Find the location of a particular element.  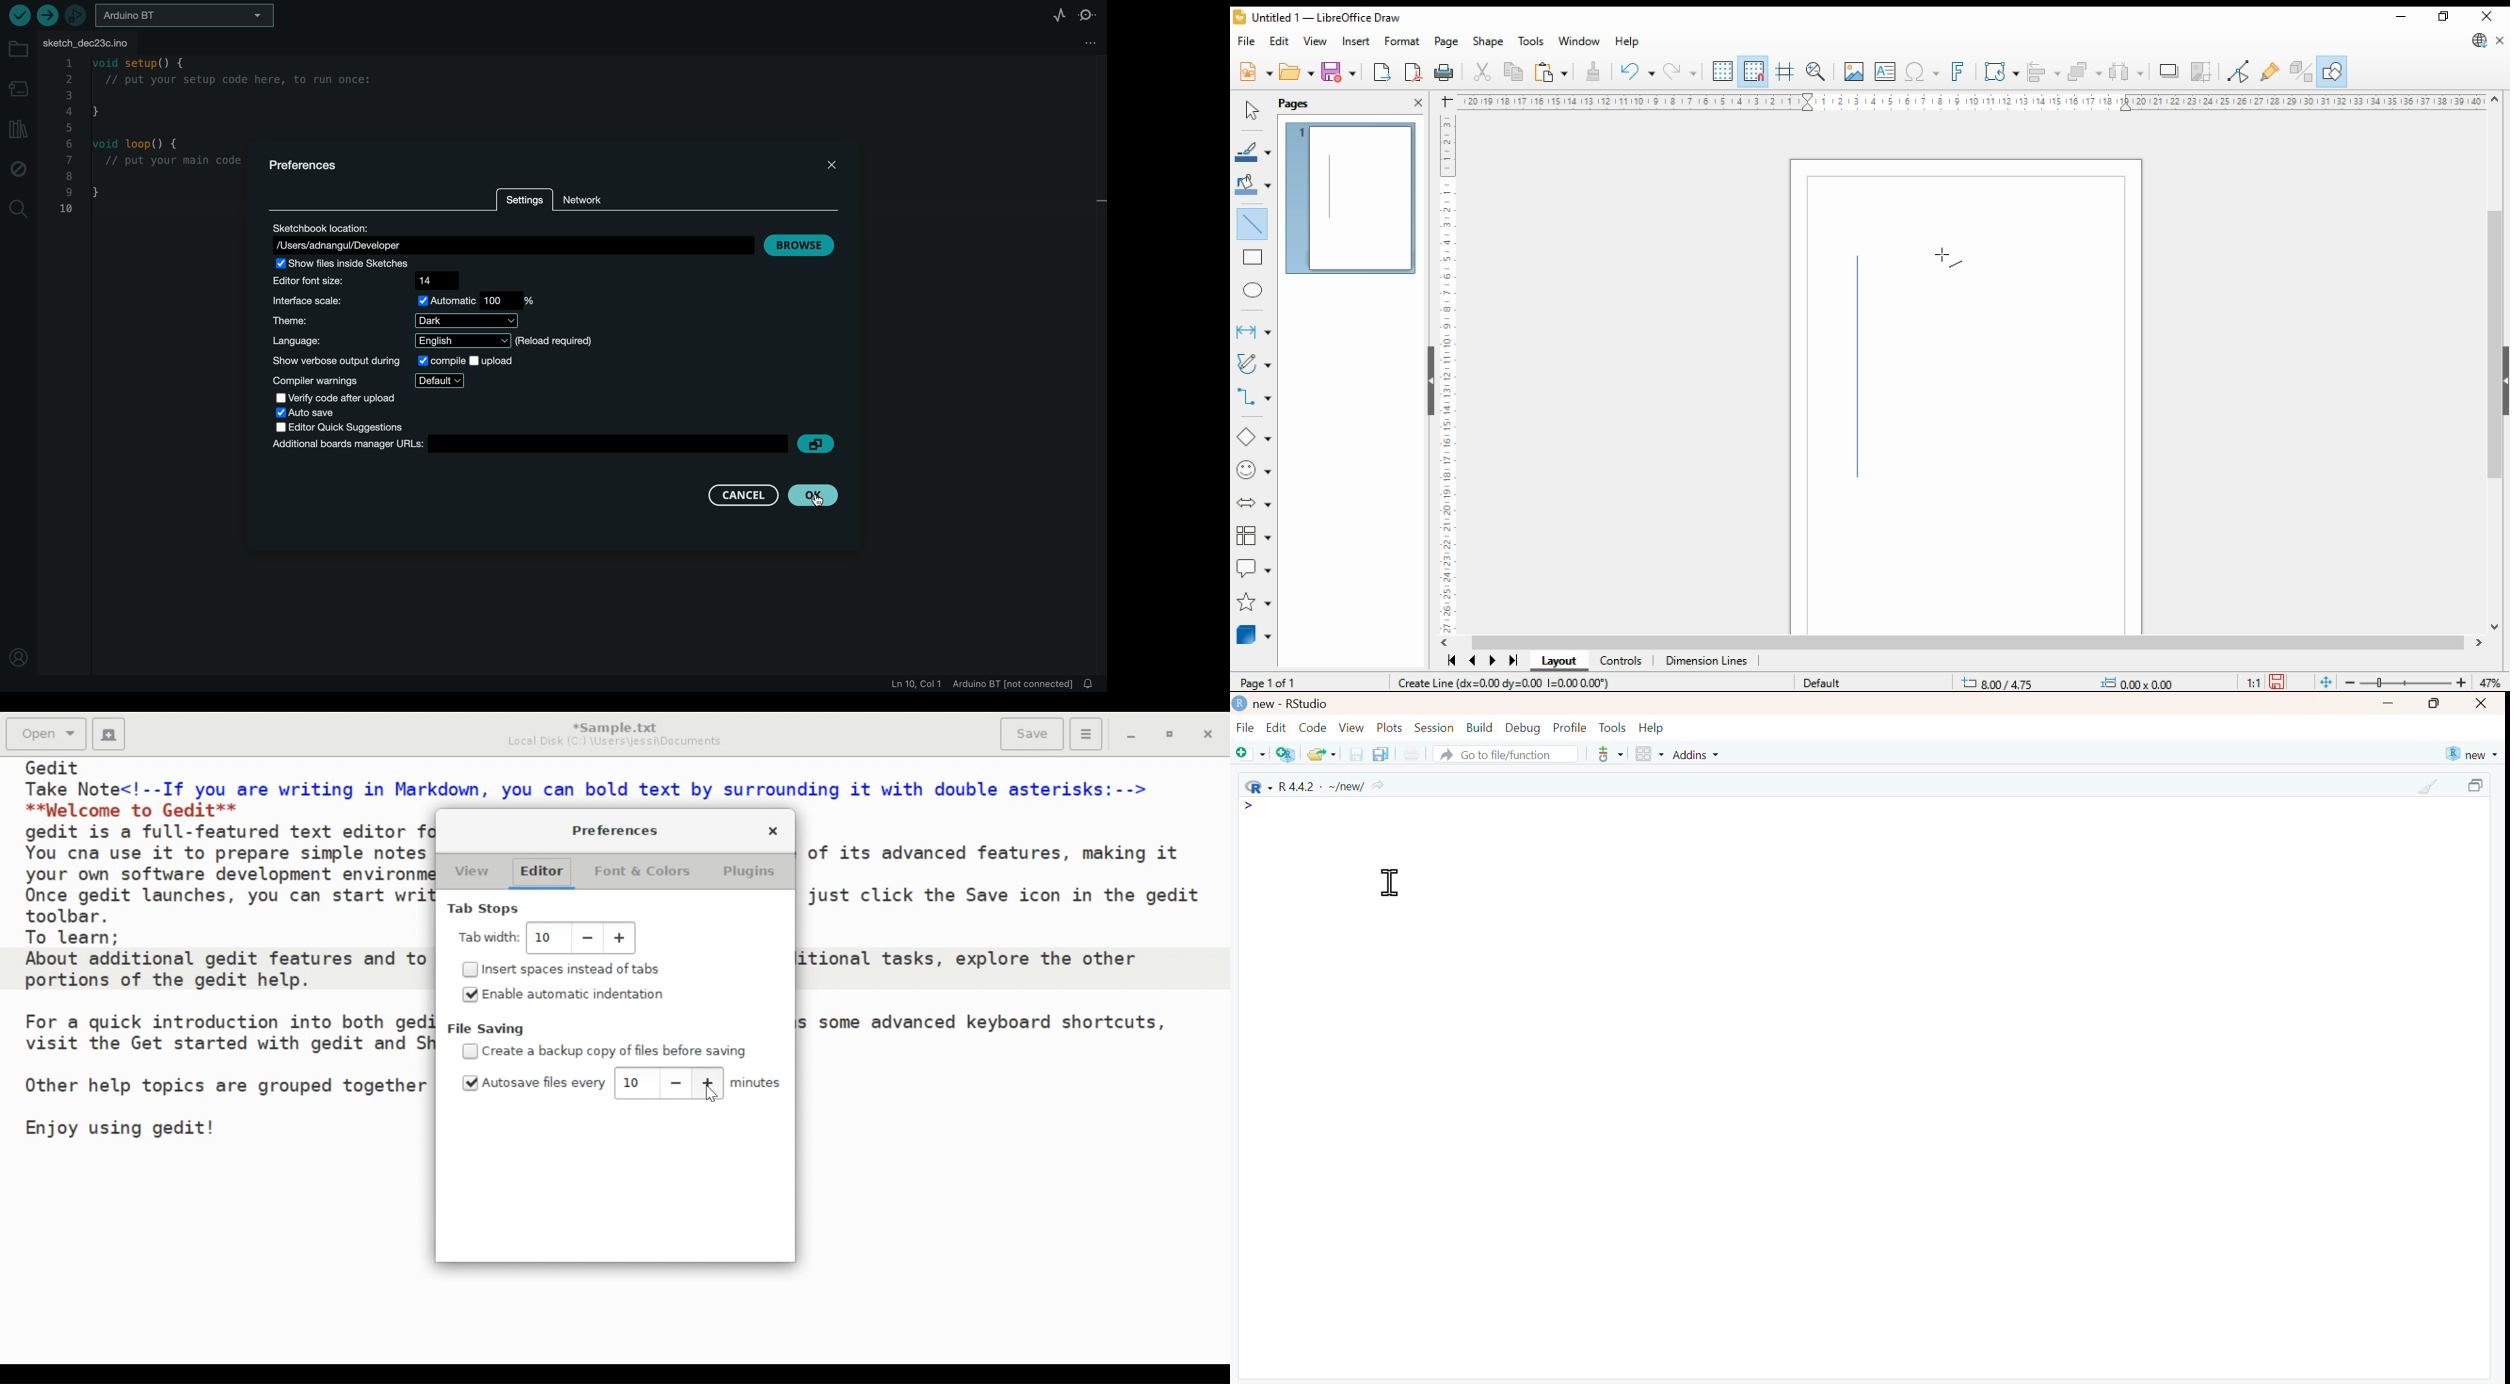

-21.15/11.78 is located at coordinates (2006, 681).